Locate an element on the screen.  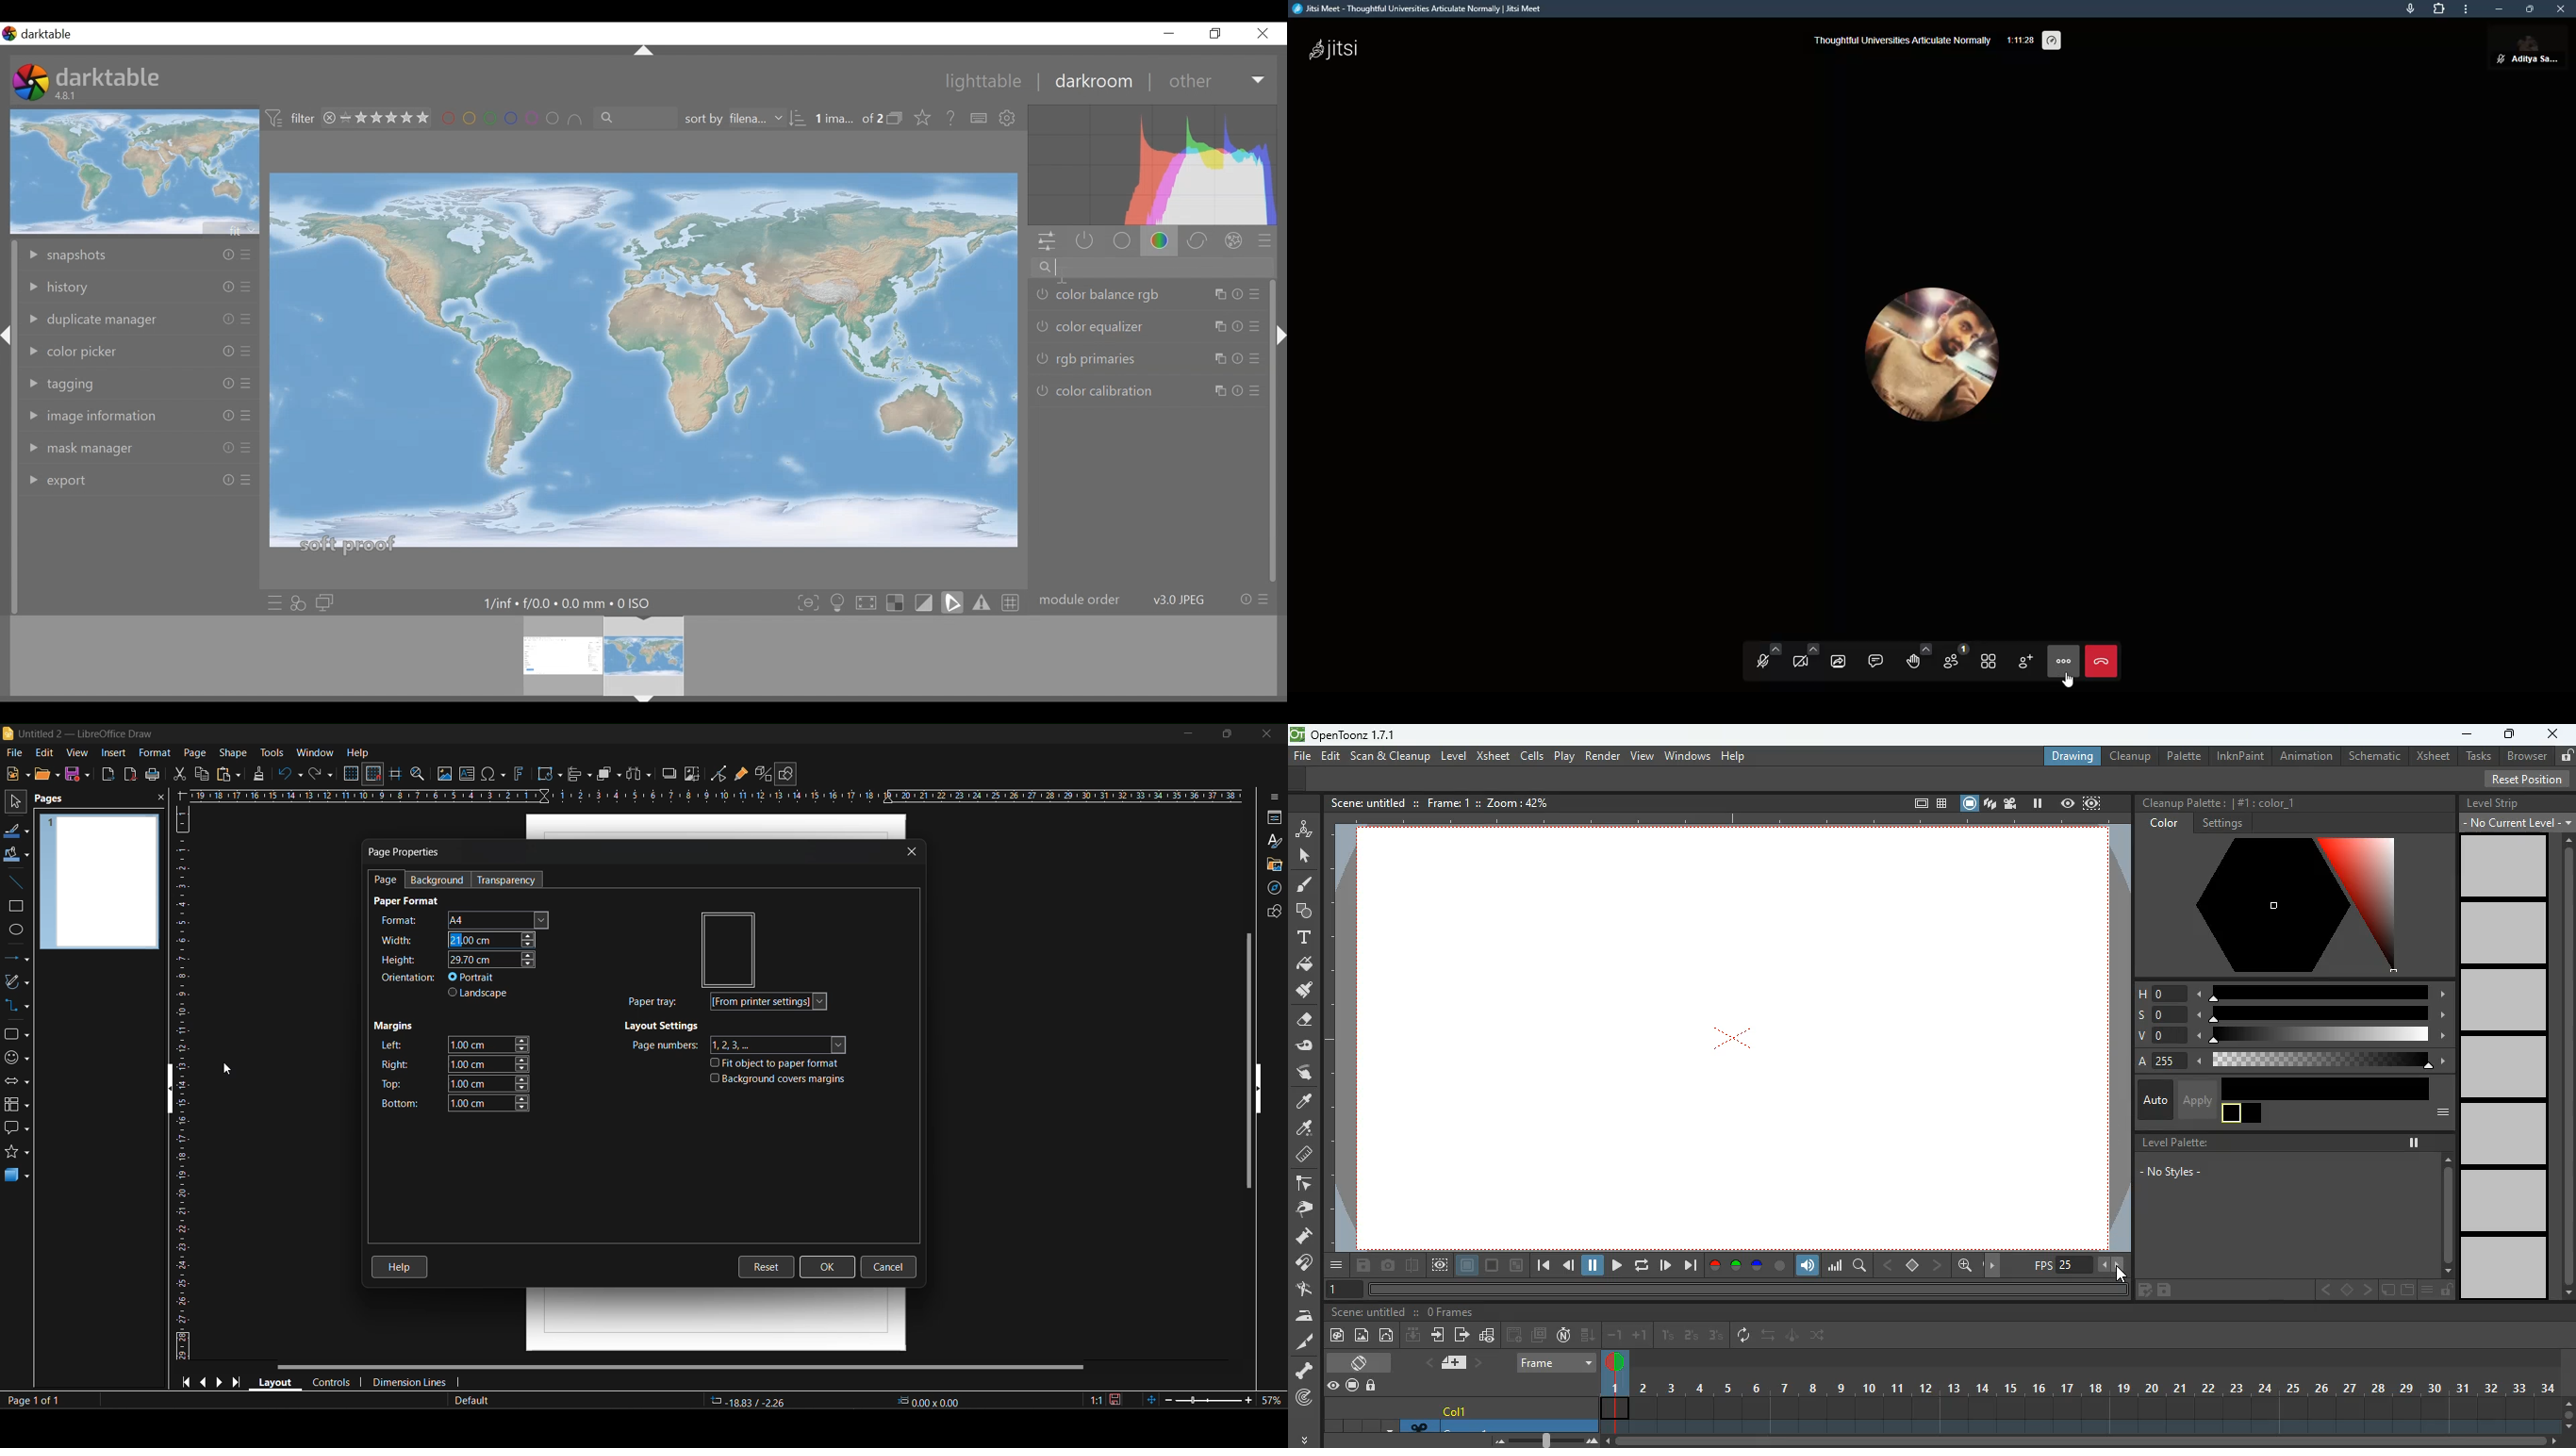
swipe is located at coordinates (1304, 1072).